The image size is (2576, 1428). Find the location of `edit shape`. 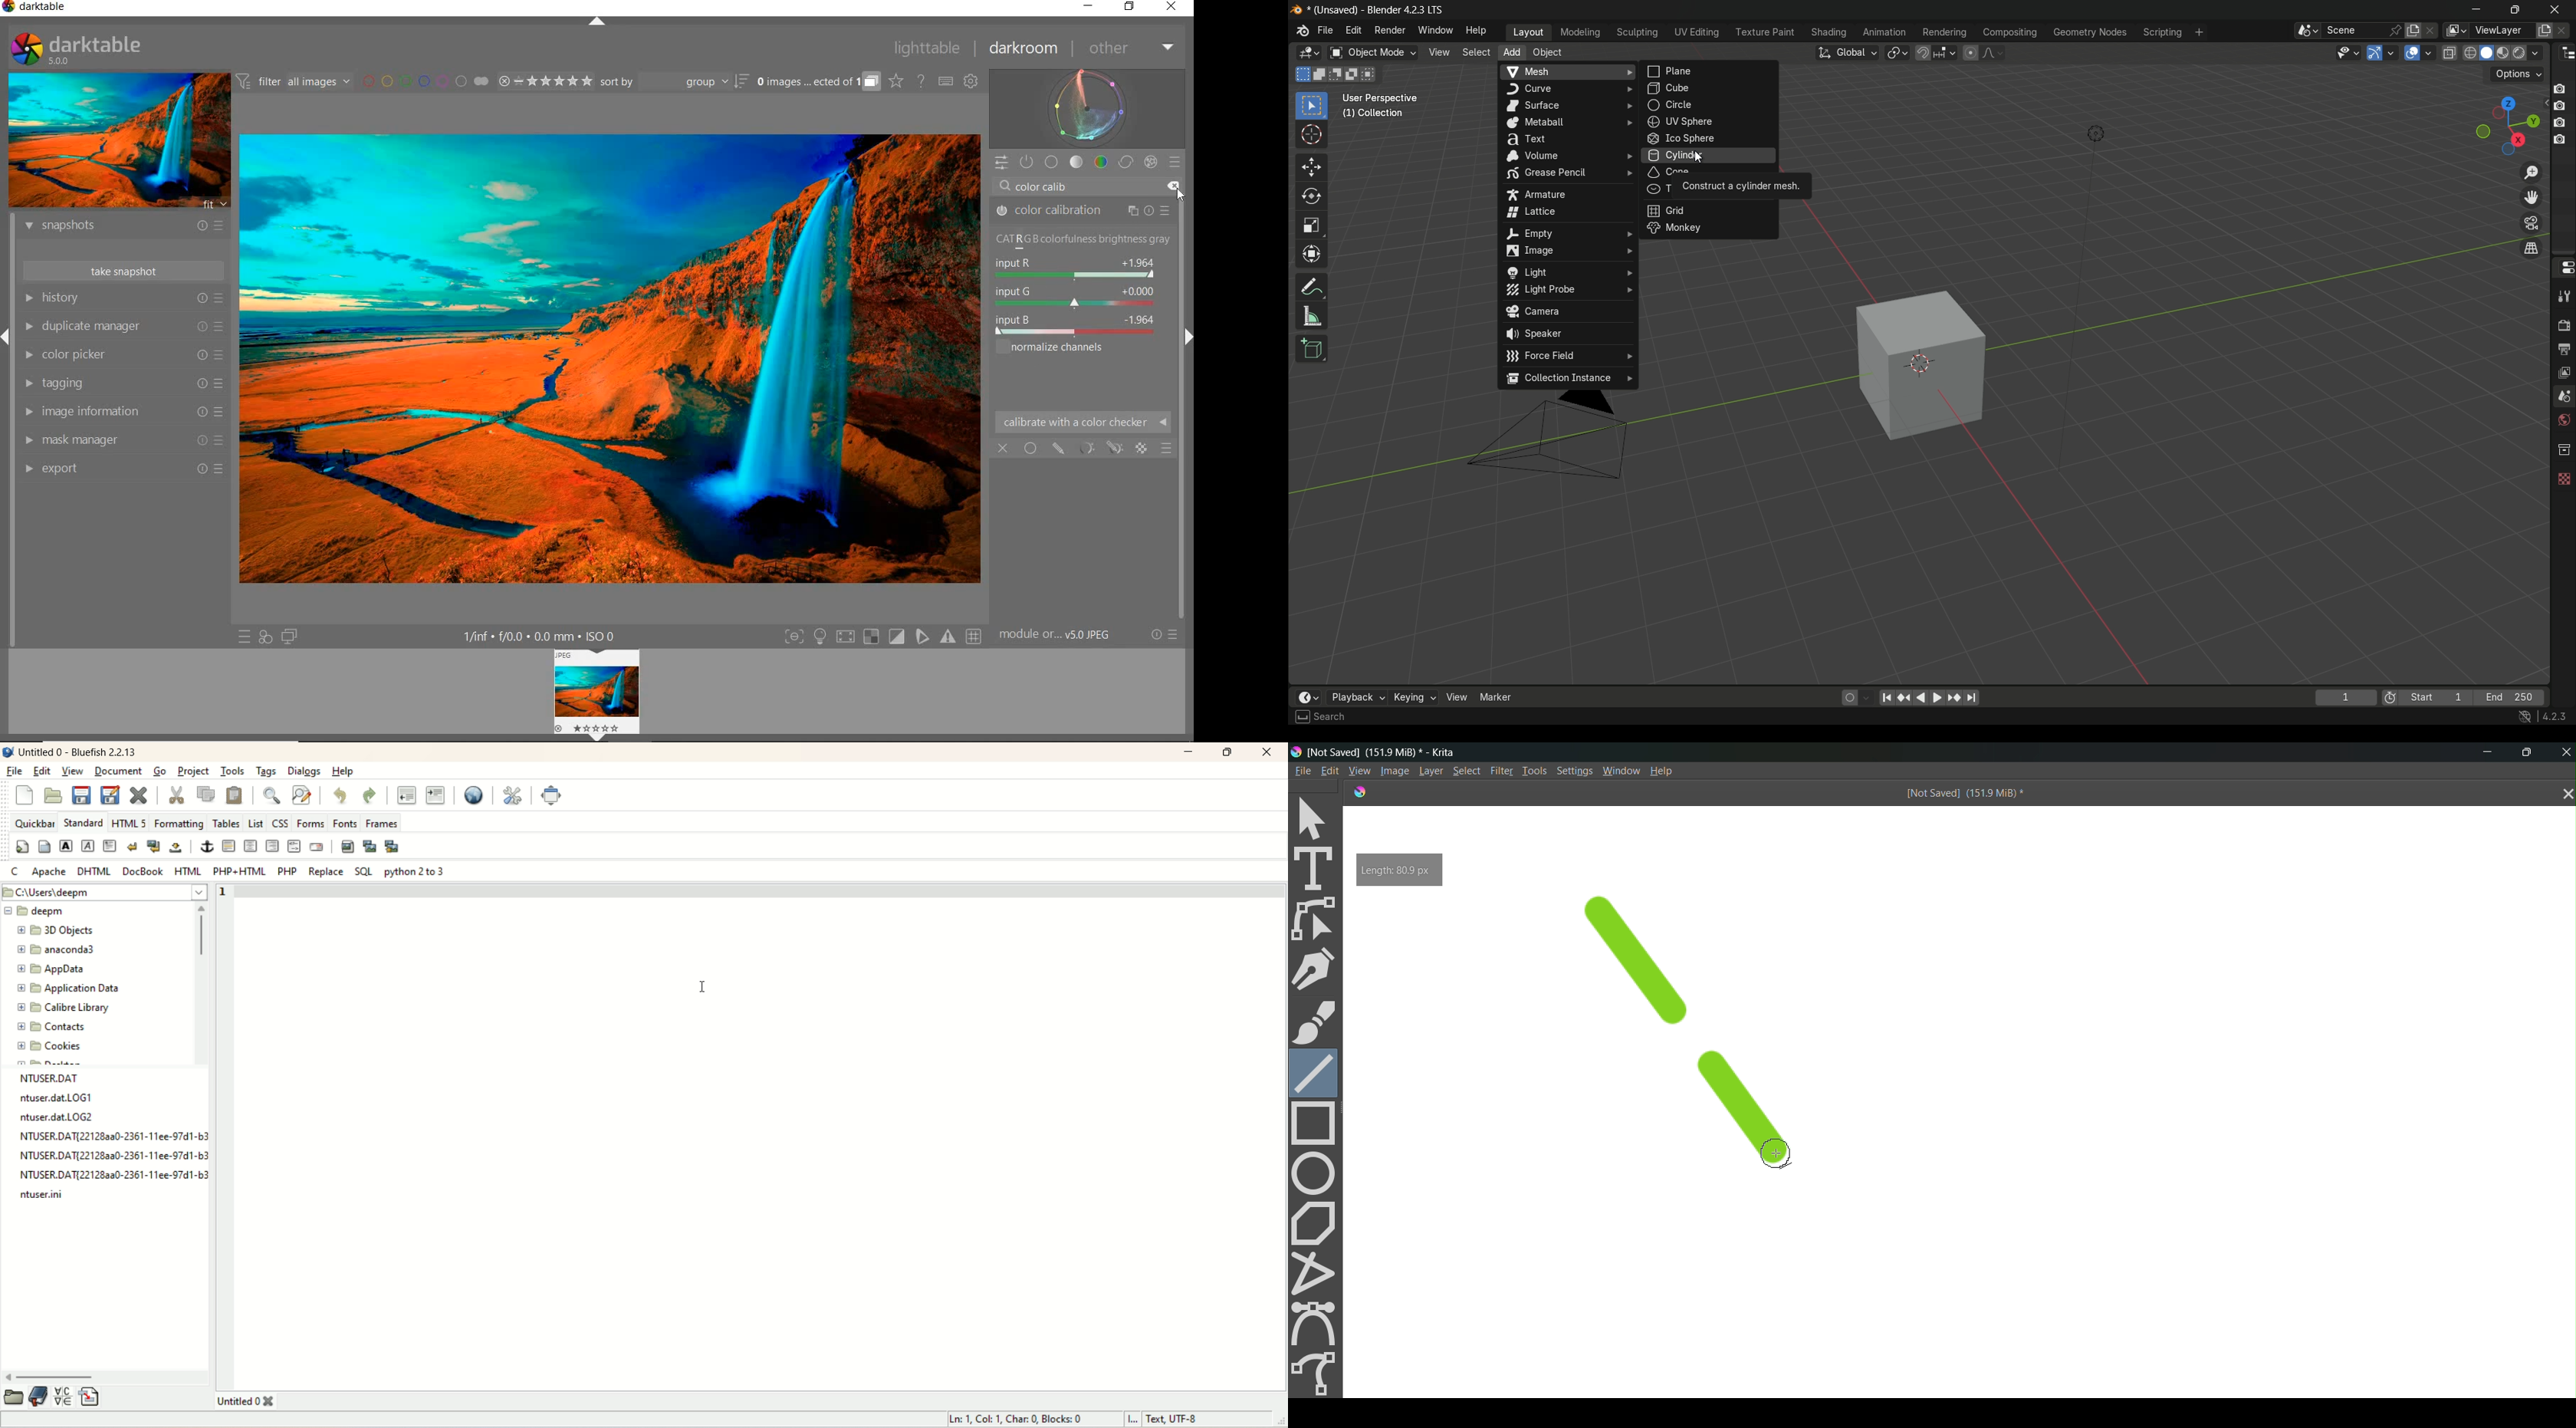

edit shape is located at coordinates (1317, 919).